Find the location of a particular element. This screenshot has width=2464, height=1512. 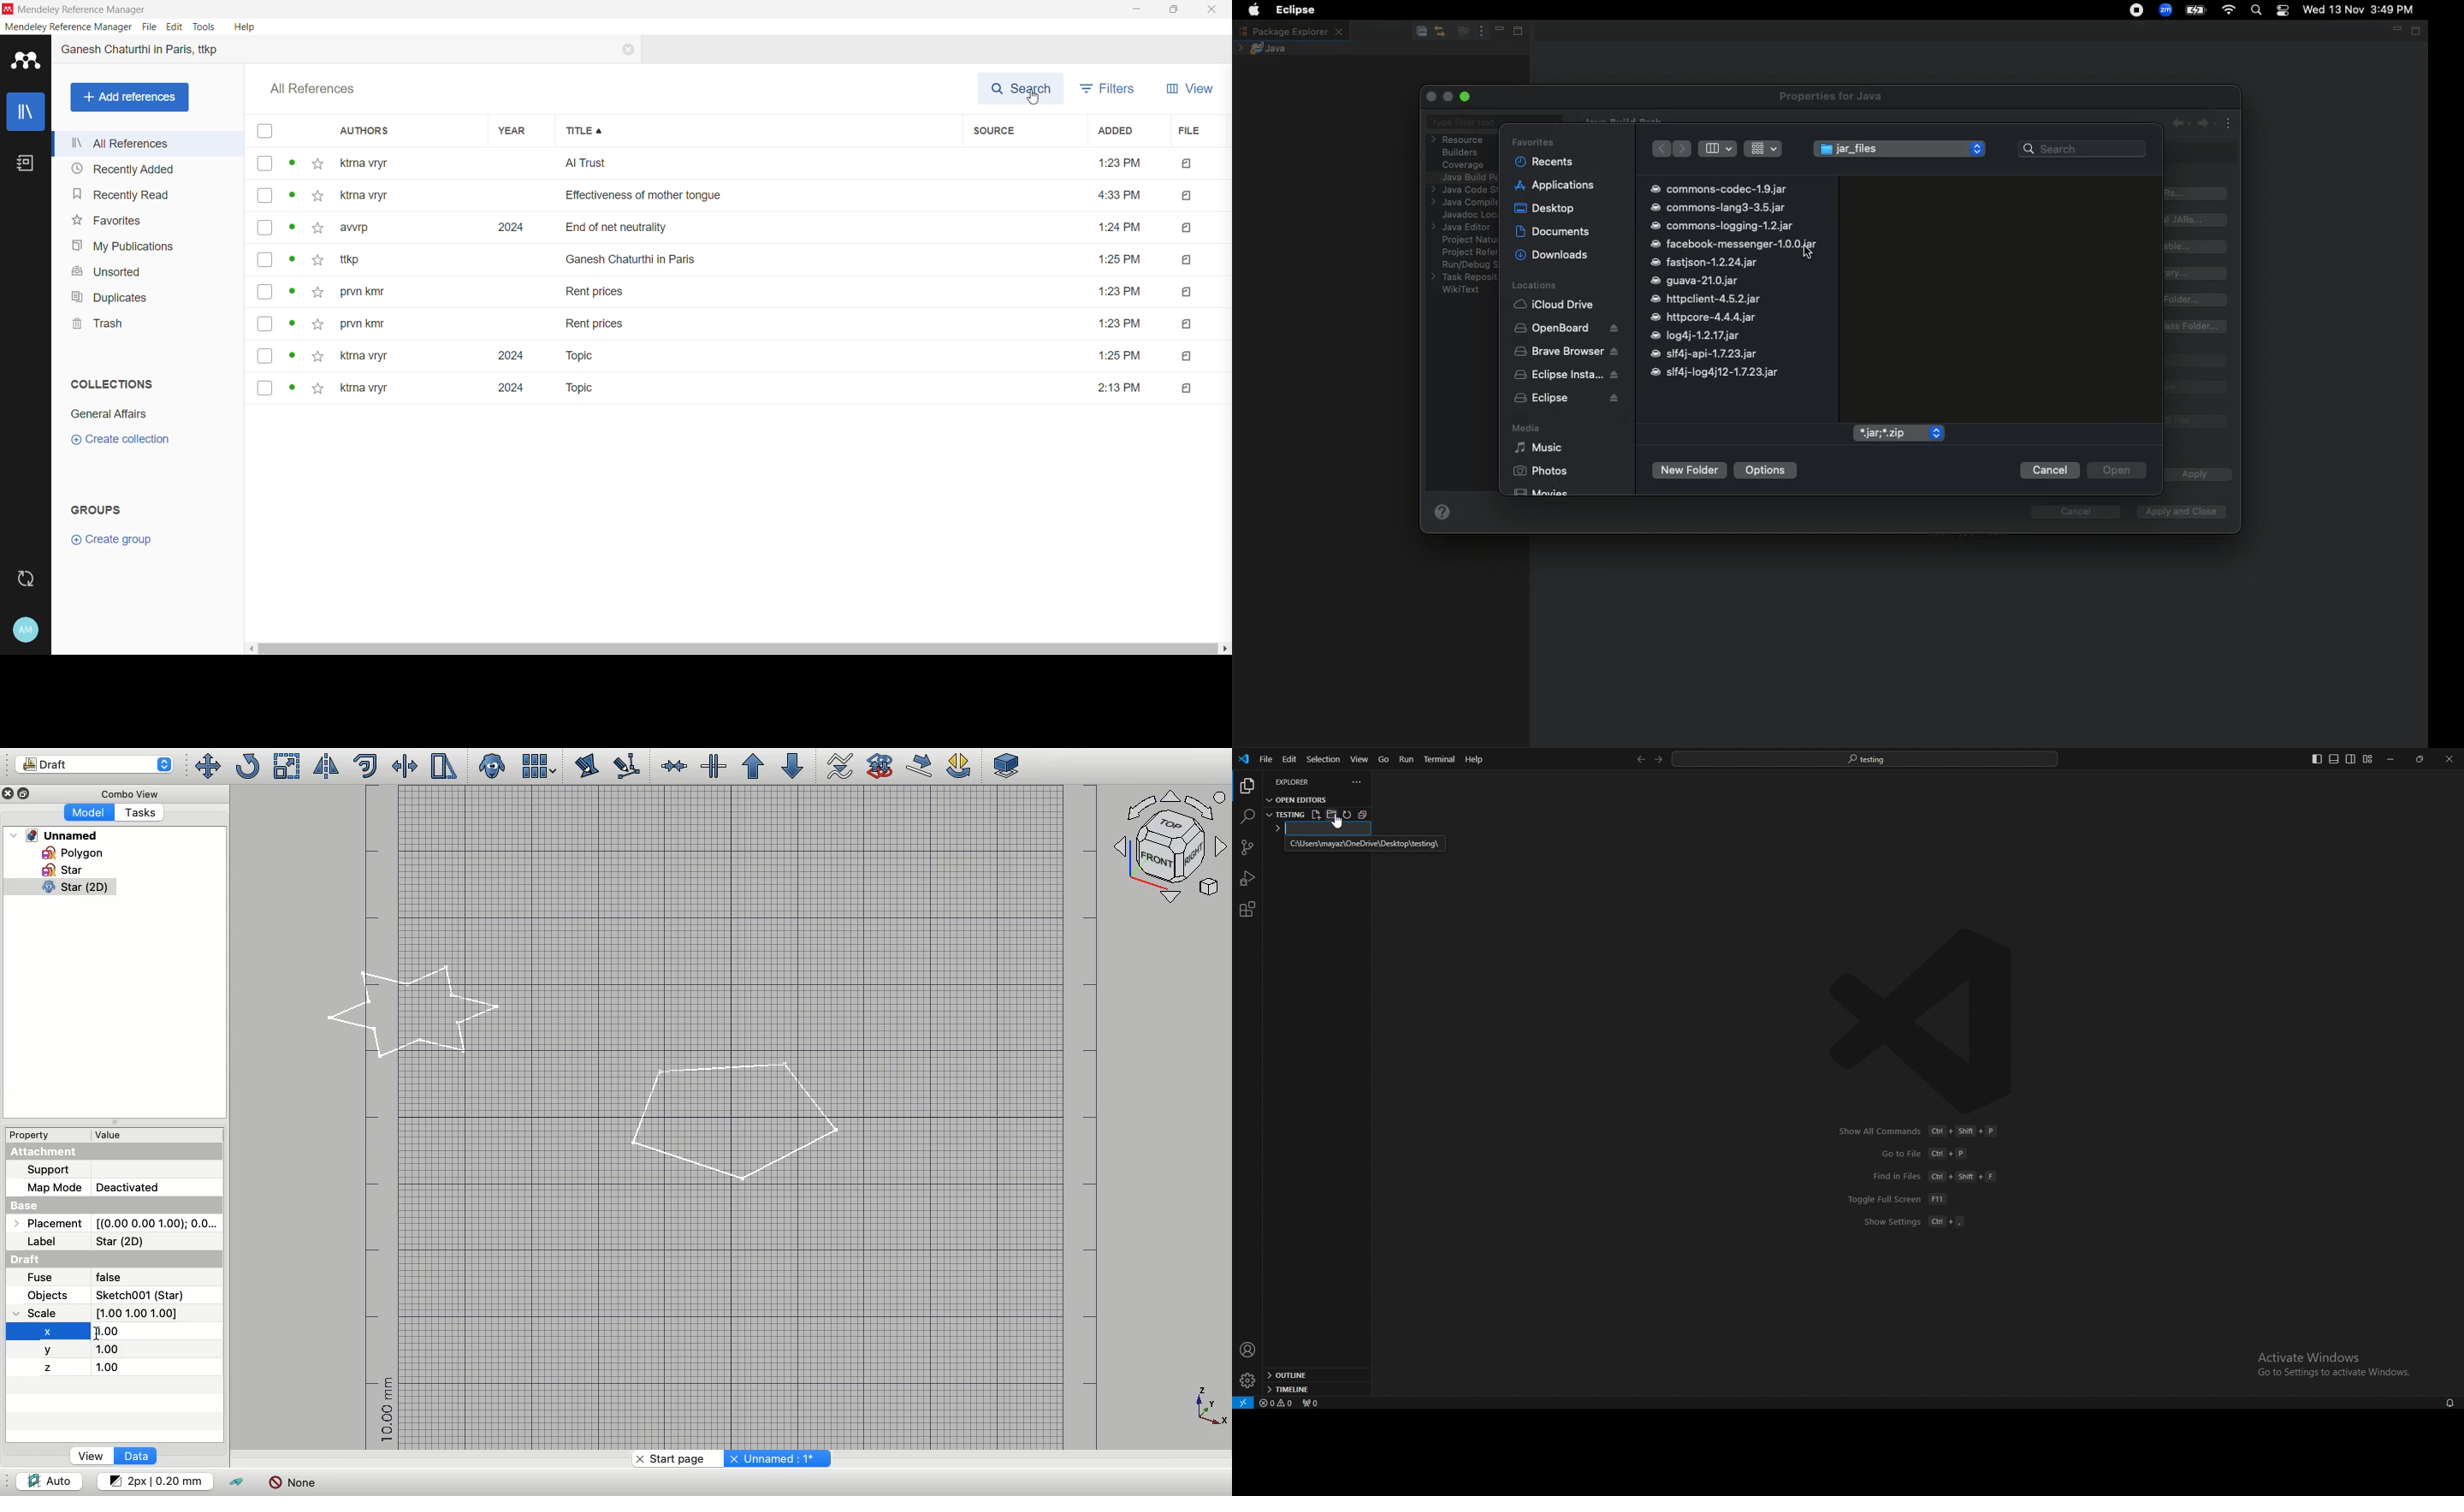

refresh is located at coordinates (1349, 815).